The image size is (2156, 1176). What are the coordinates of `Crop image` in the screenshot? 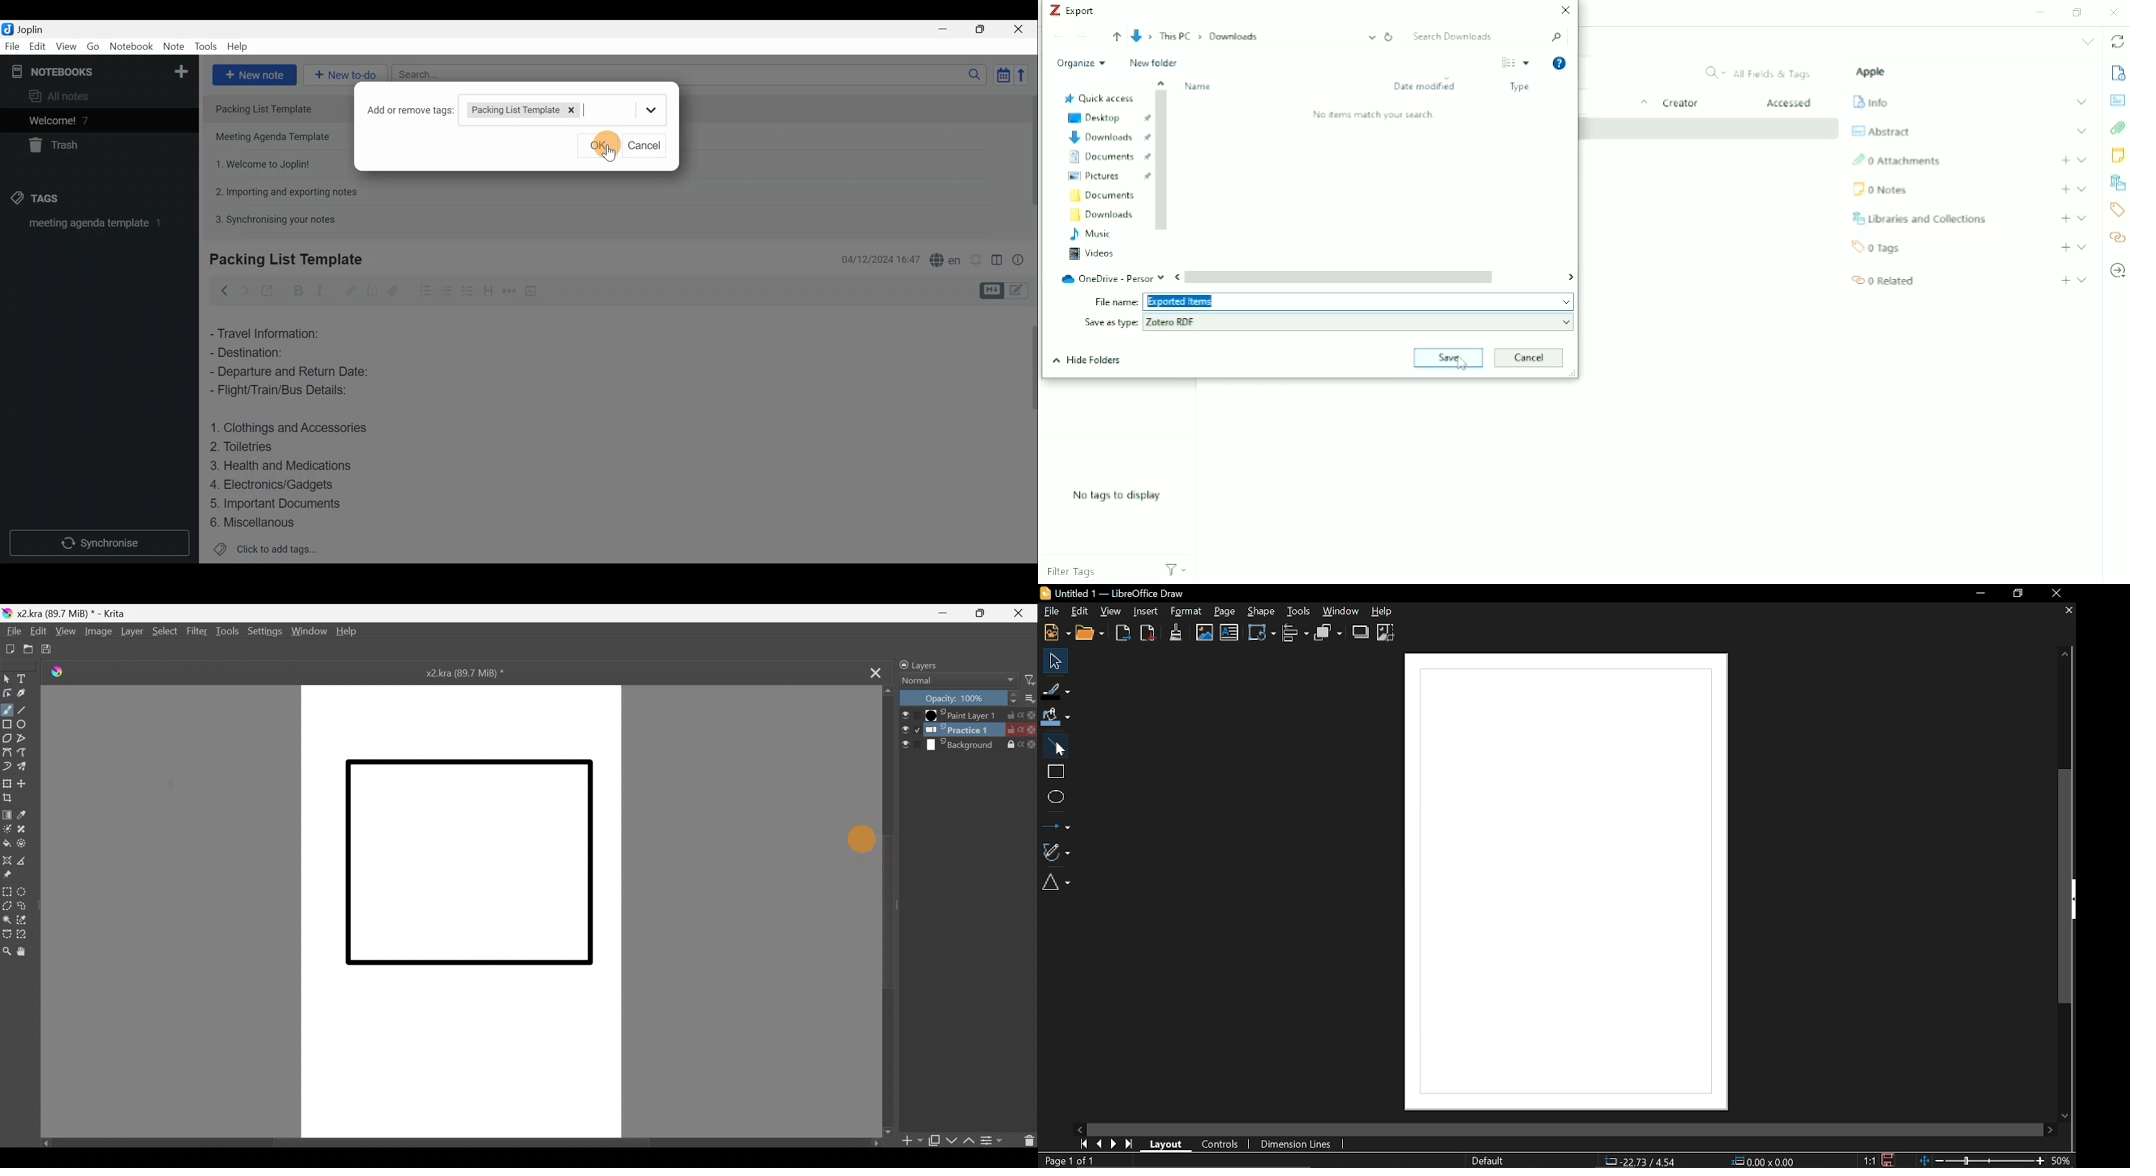 It's located at (1388, 632).